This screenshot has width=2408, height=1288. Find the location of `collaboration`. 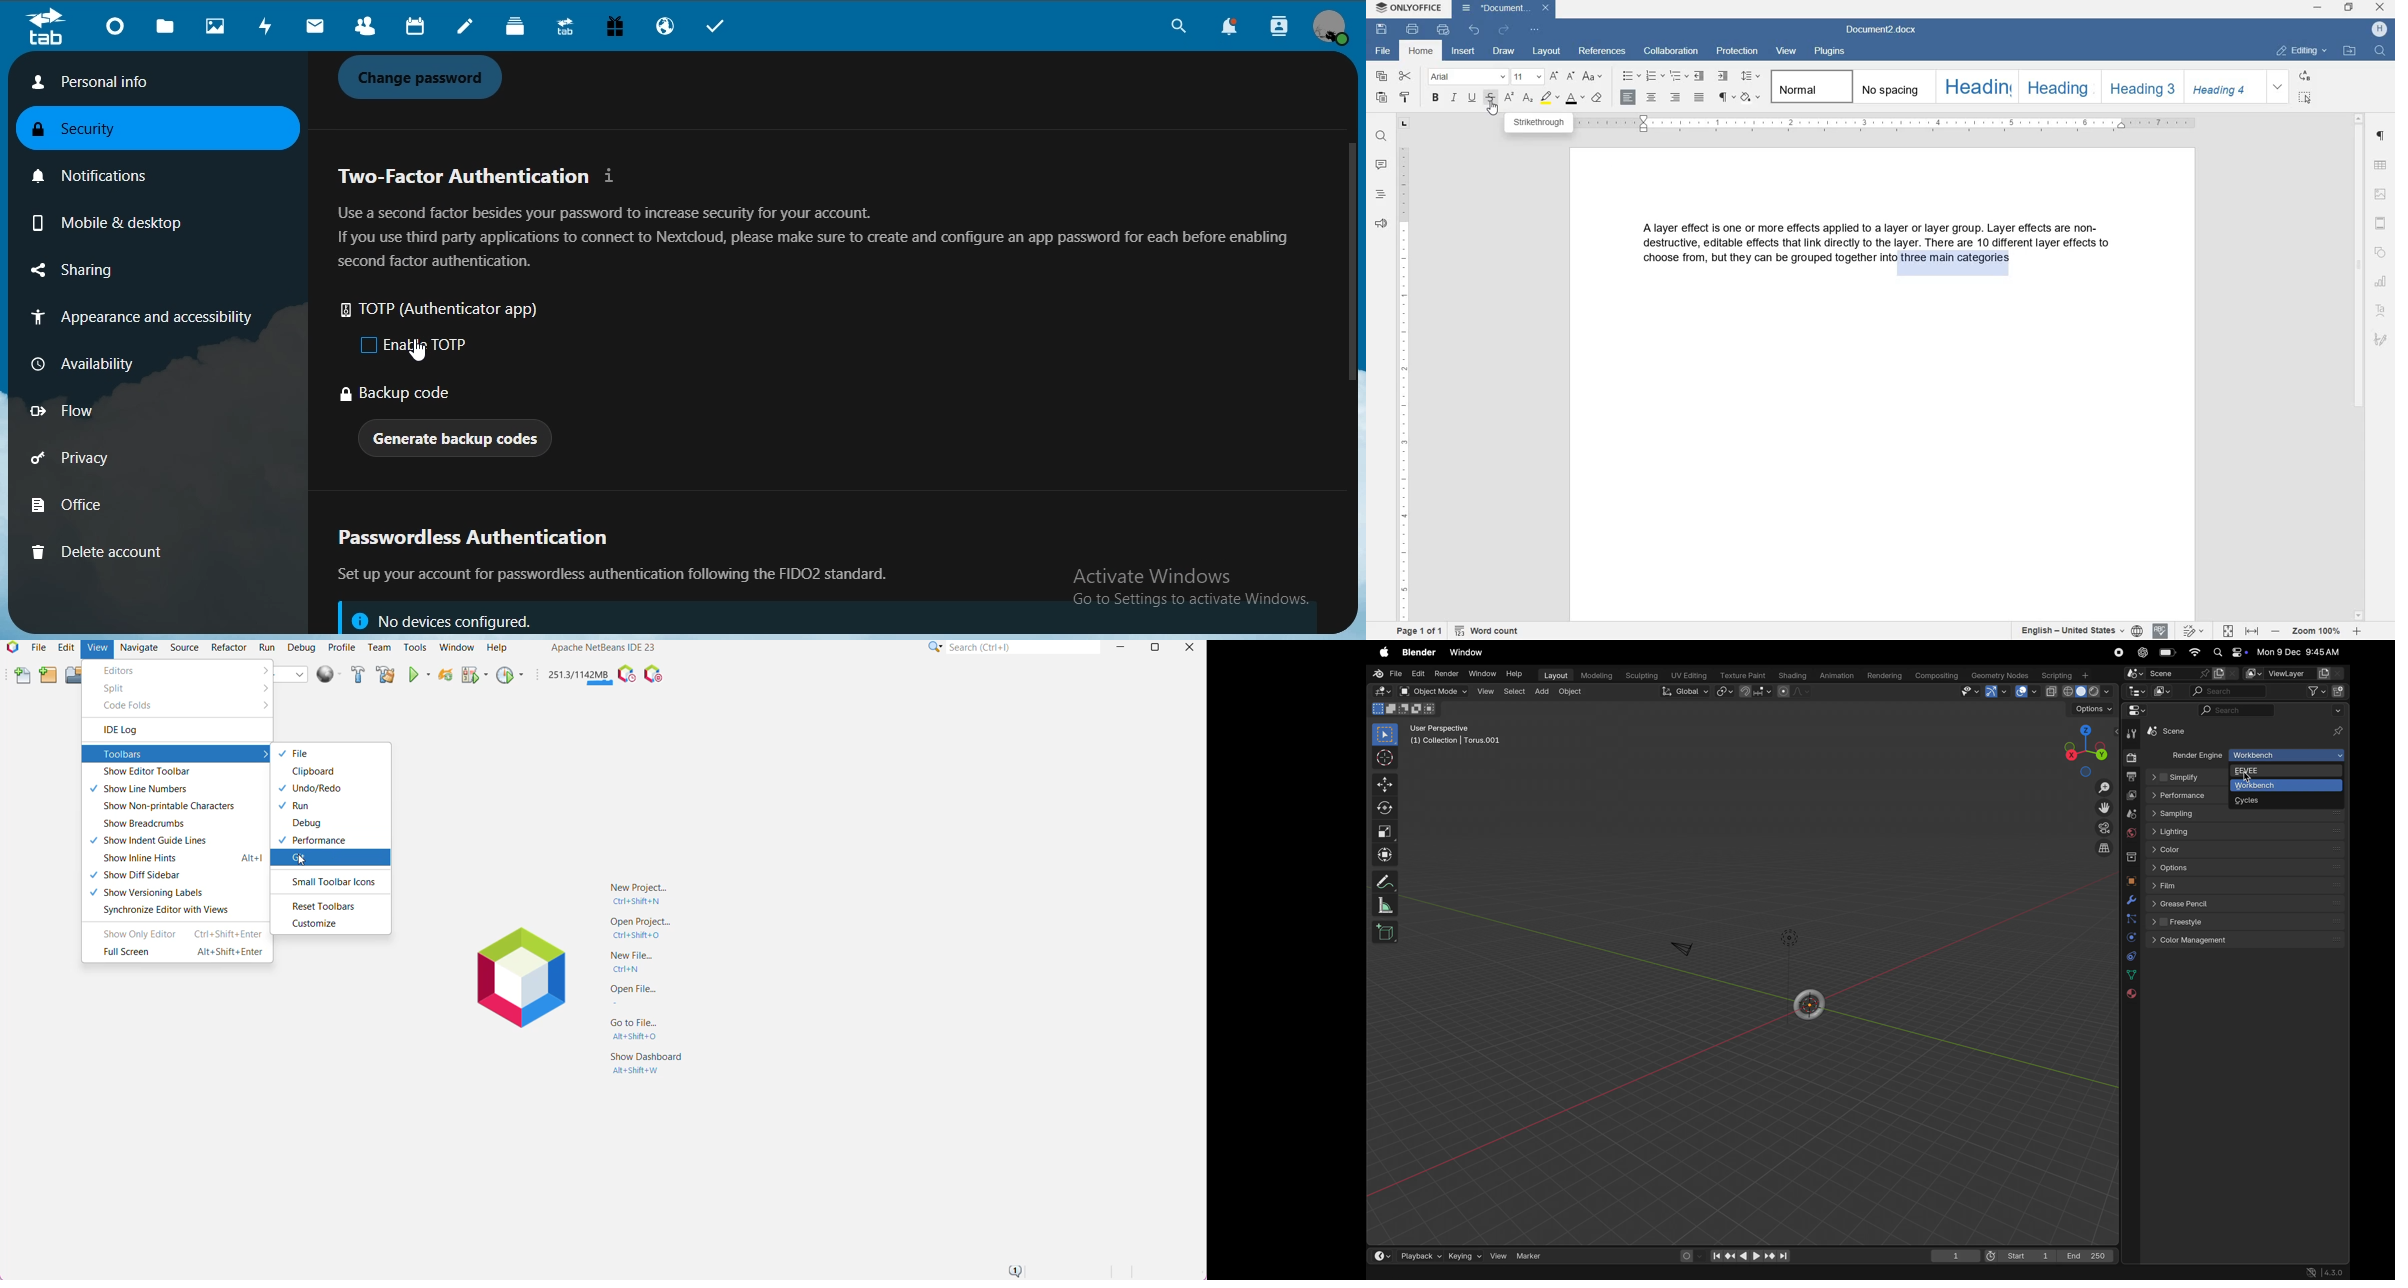

collaboration is located at coordinates (1671, 51).